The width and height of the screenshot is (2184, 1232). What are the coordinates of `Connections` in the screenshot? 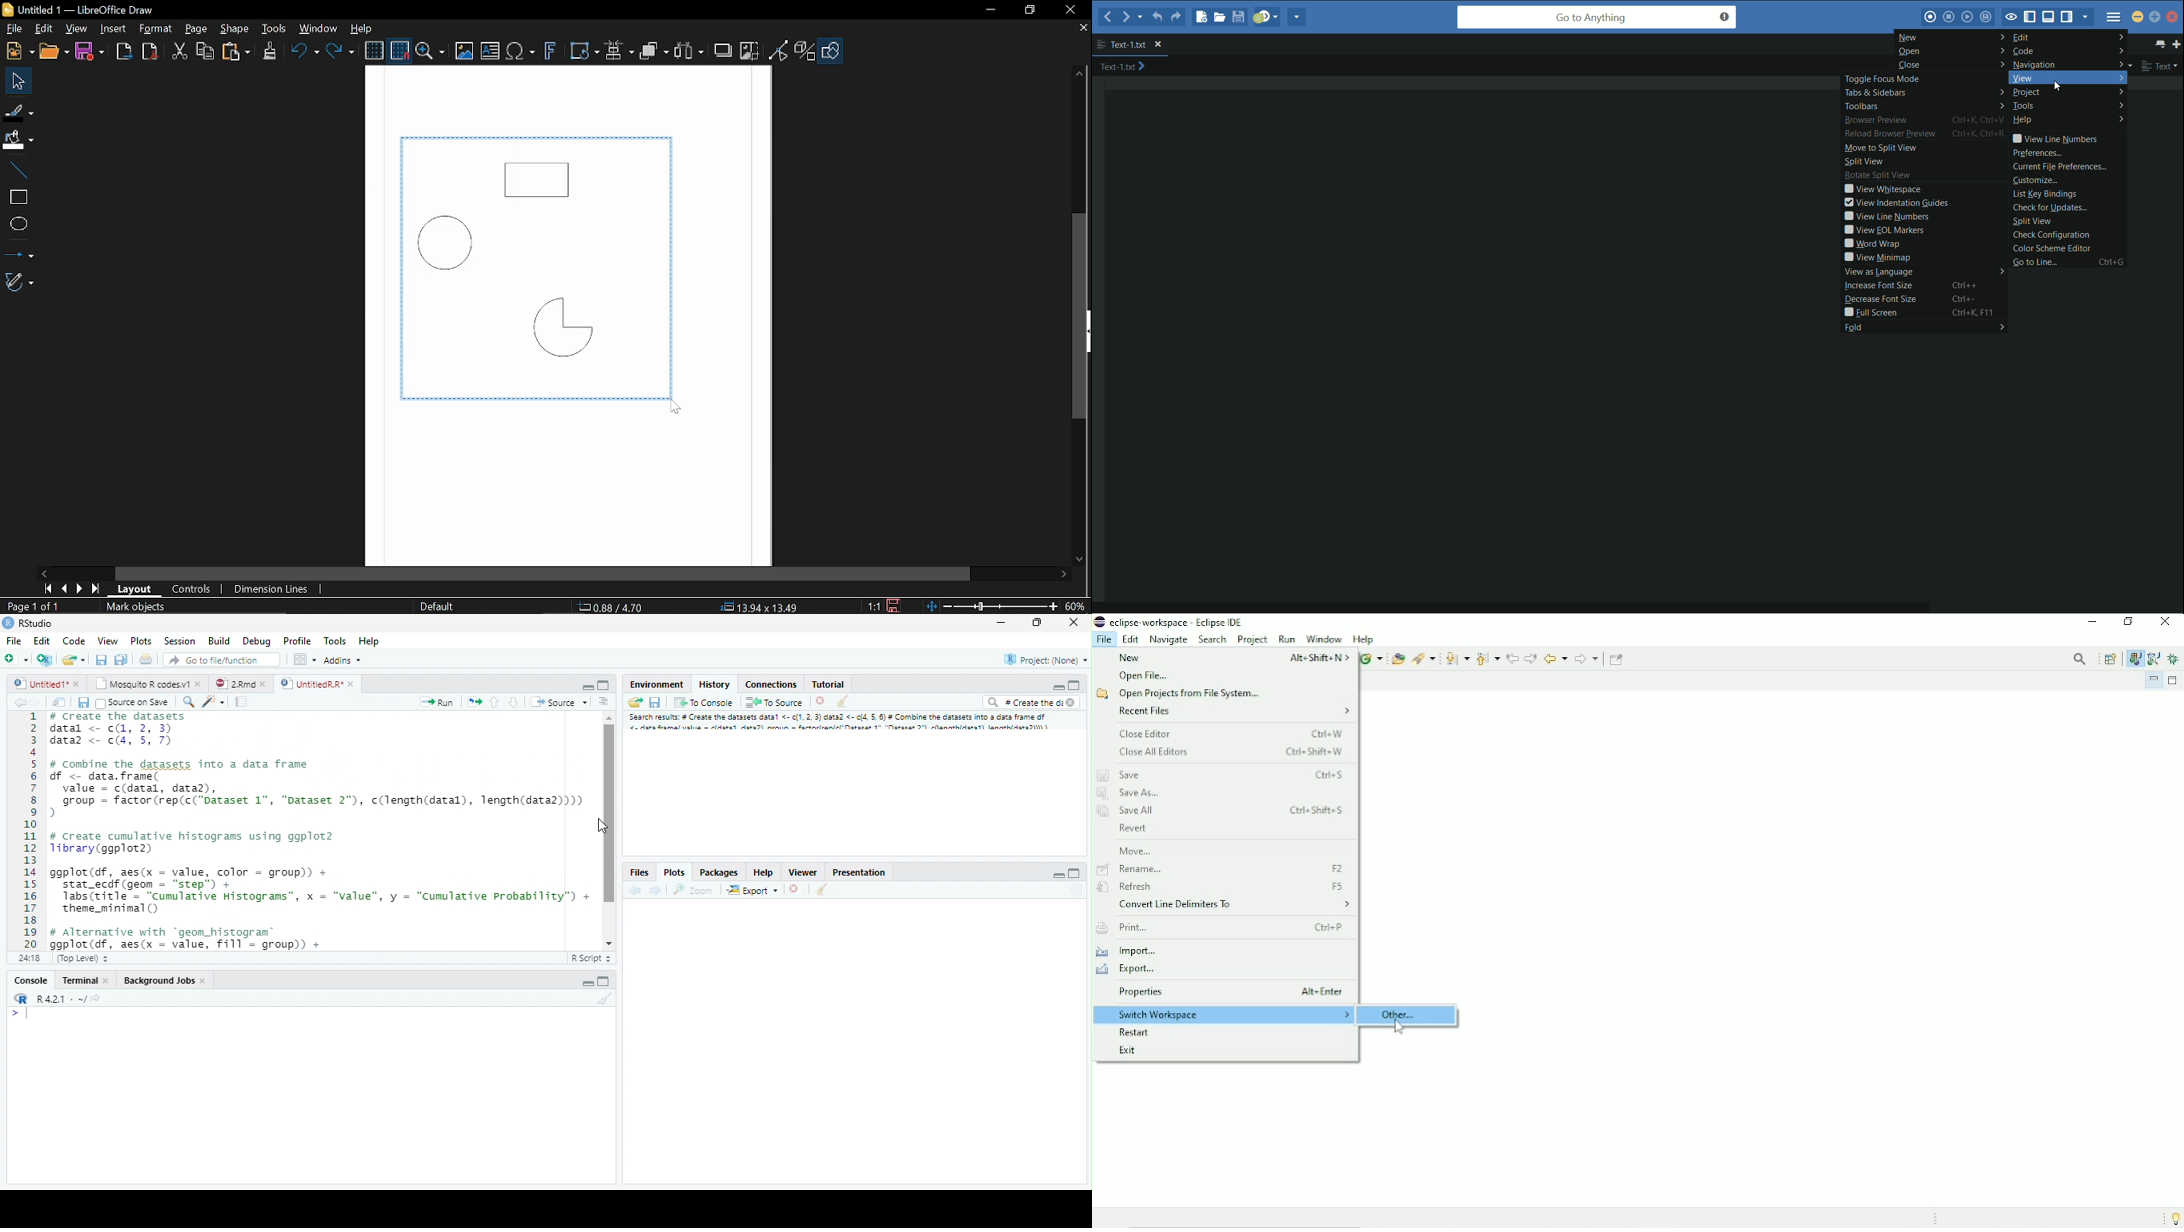 It's located at (772, 684).